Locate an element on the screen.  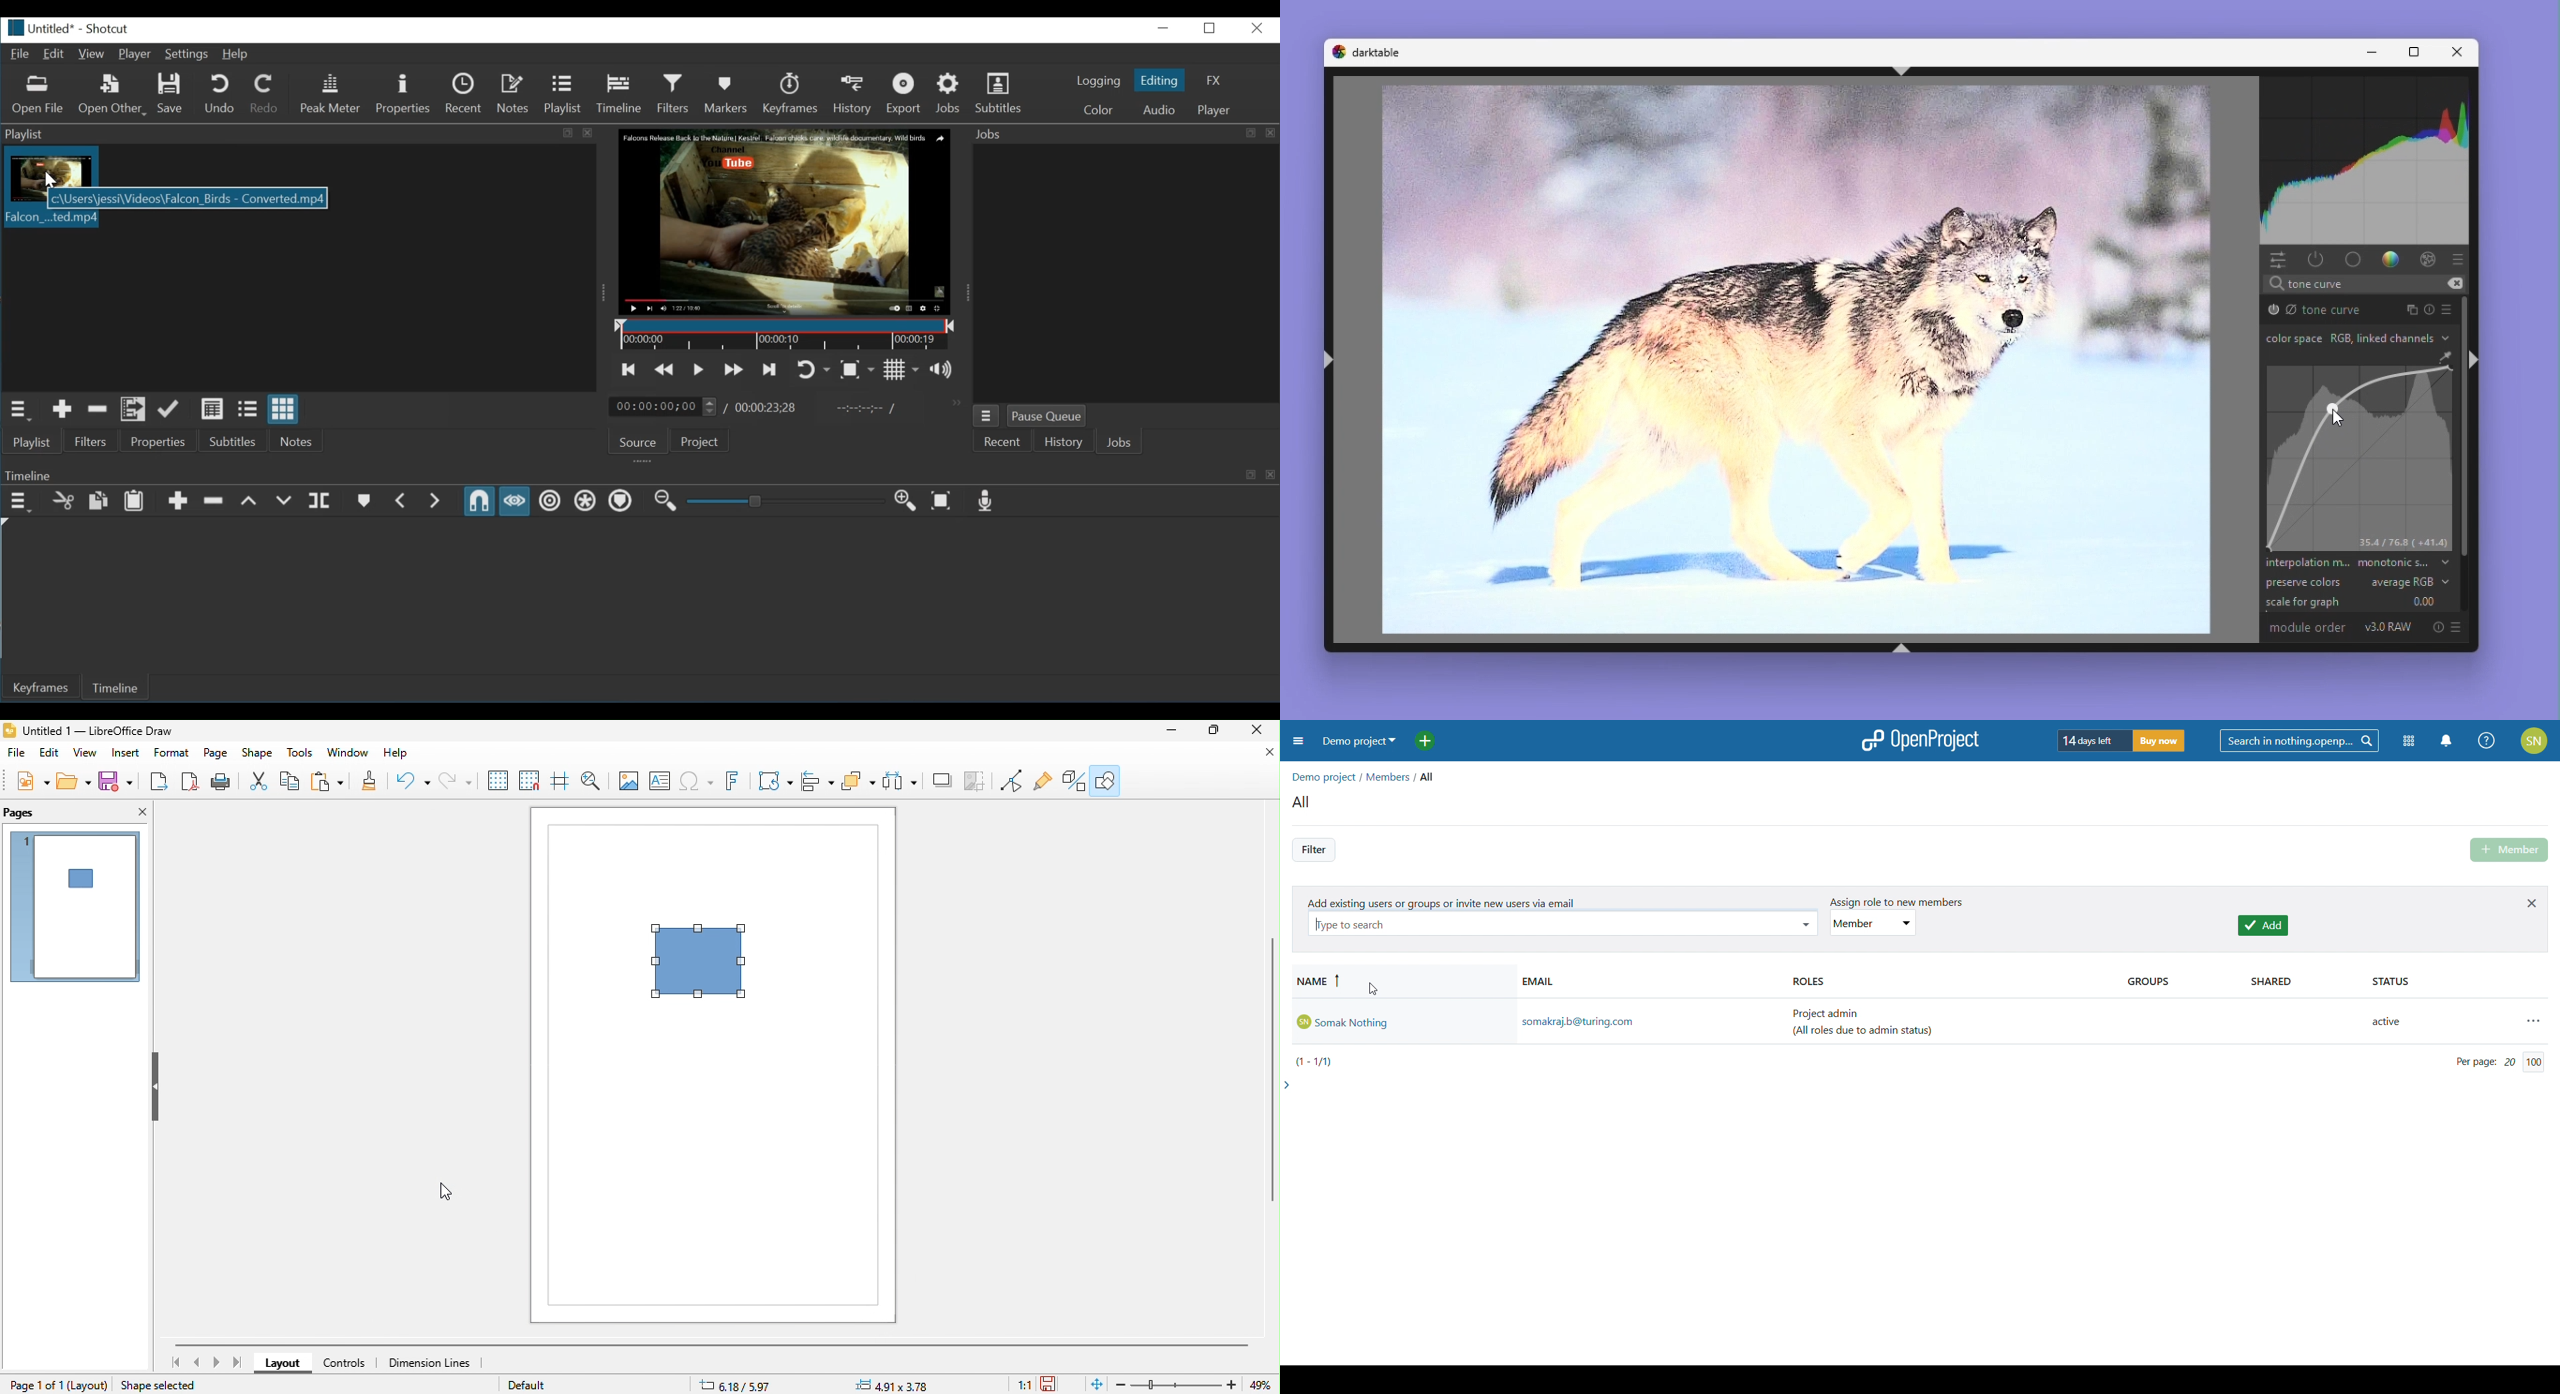
default is located at coordinates (539, 1384).